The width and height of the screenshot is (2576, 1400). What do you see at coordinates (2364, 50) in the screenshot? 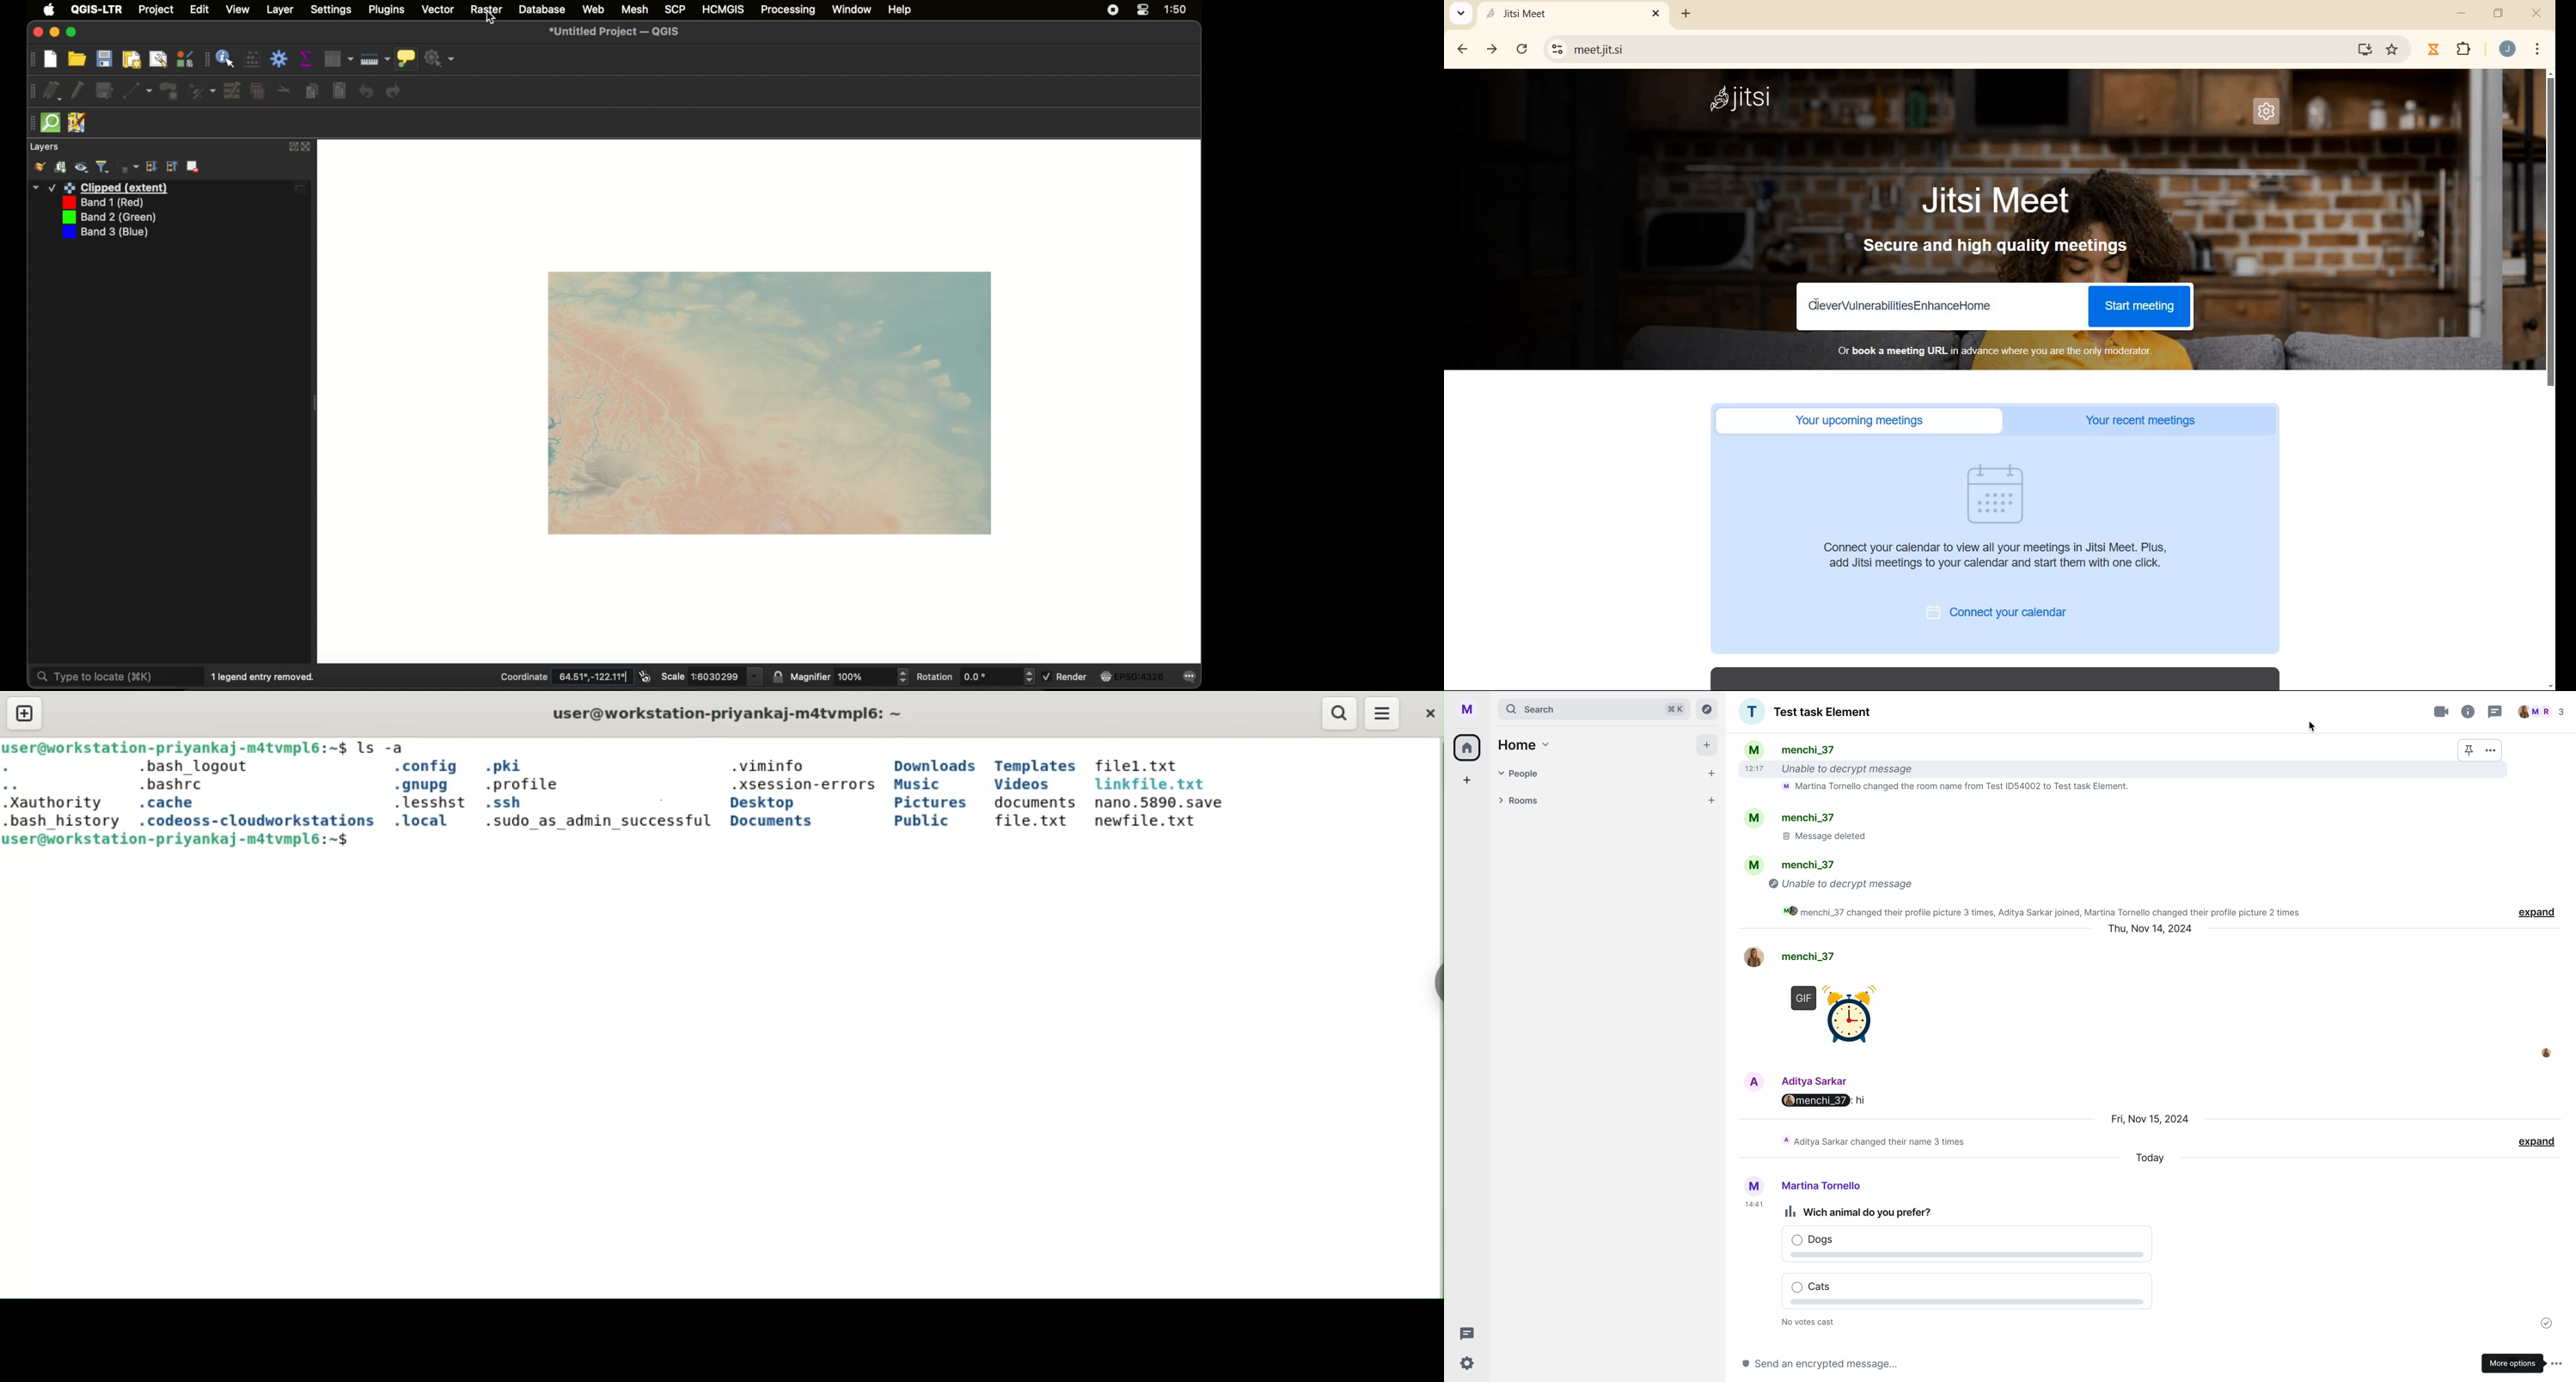
I see `Download` at bounding box center [2364, 50].